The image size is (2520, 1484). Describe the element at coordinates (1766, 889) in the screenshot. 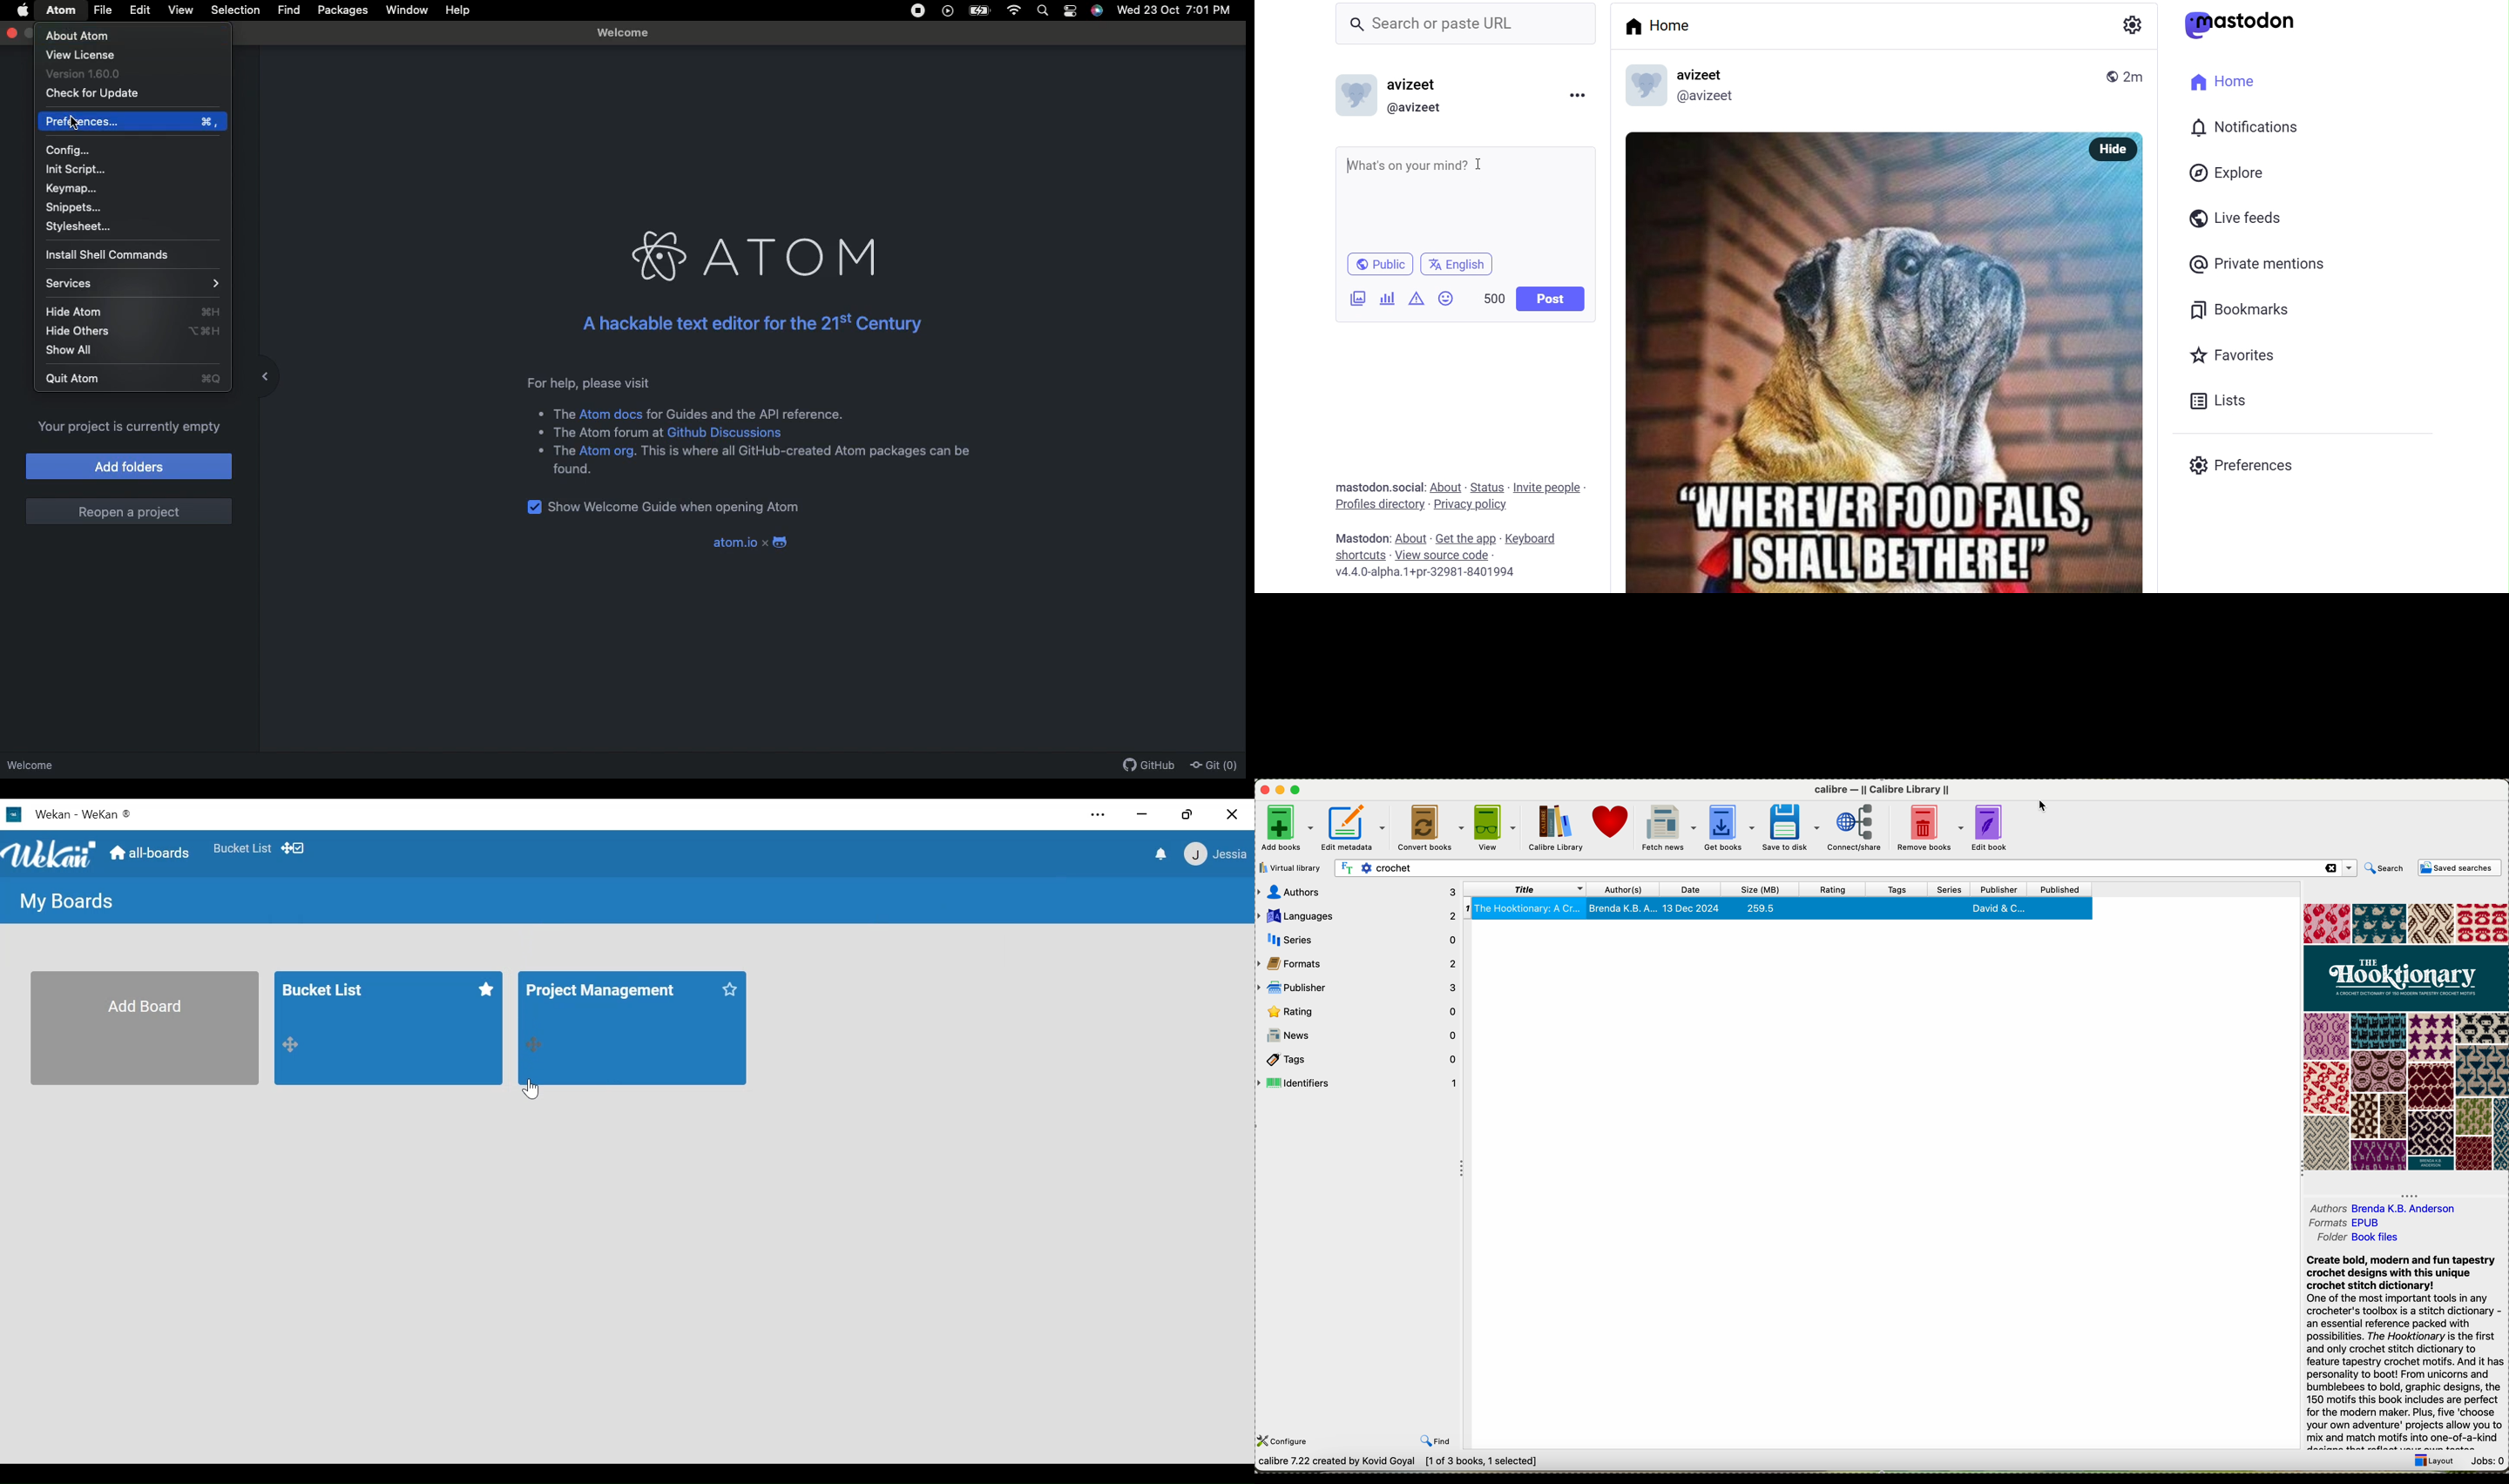

I see `Size (MB)` at that location.